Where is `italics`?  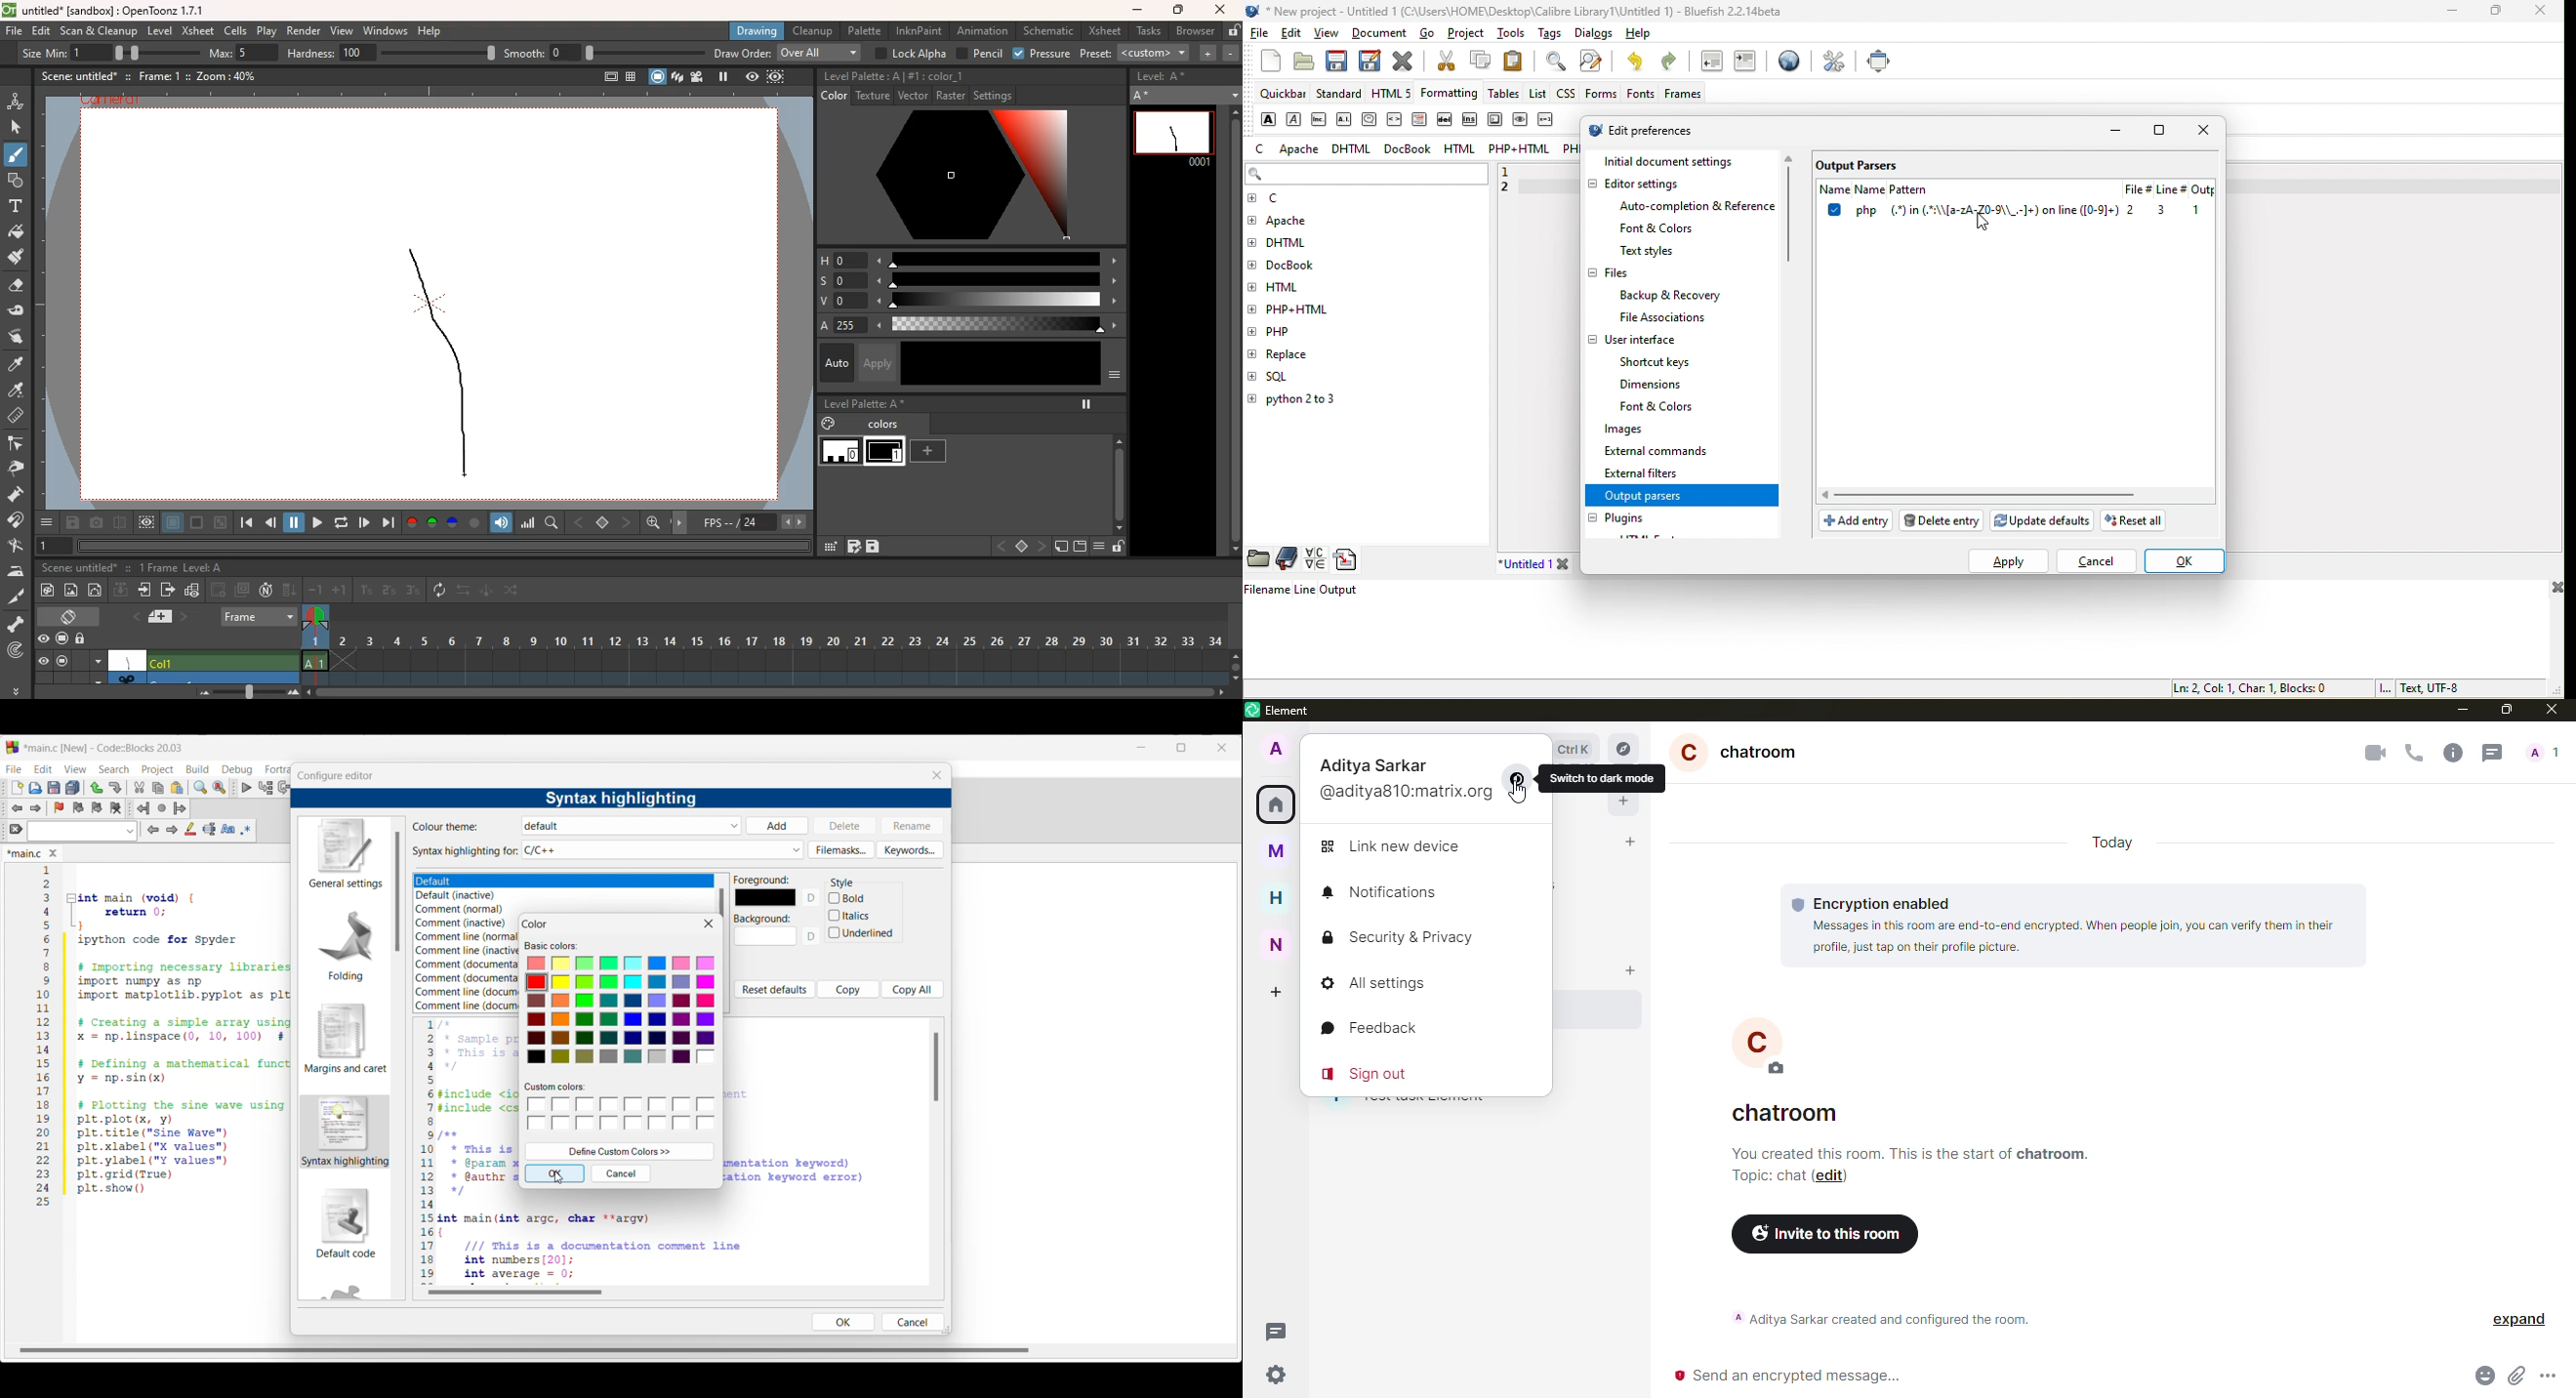 italics is located at coordinates (850, 915).